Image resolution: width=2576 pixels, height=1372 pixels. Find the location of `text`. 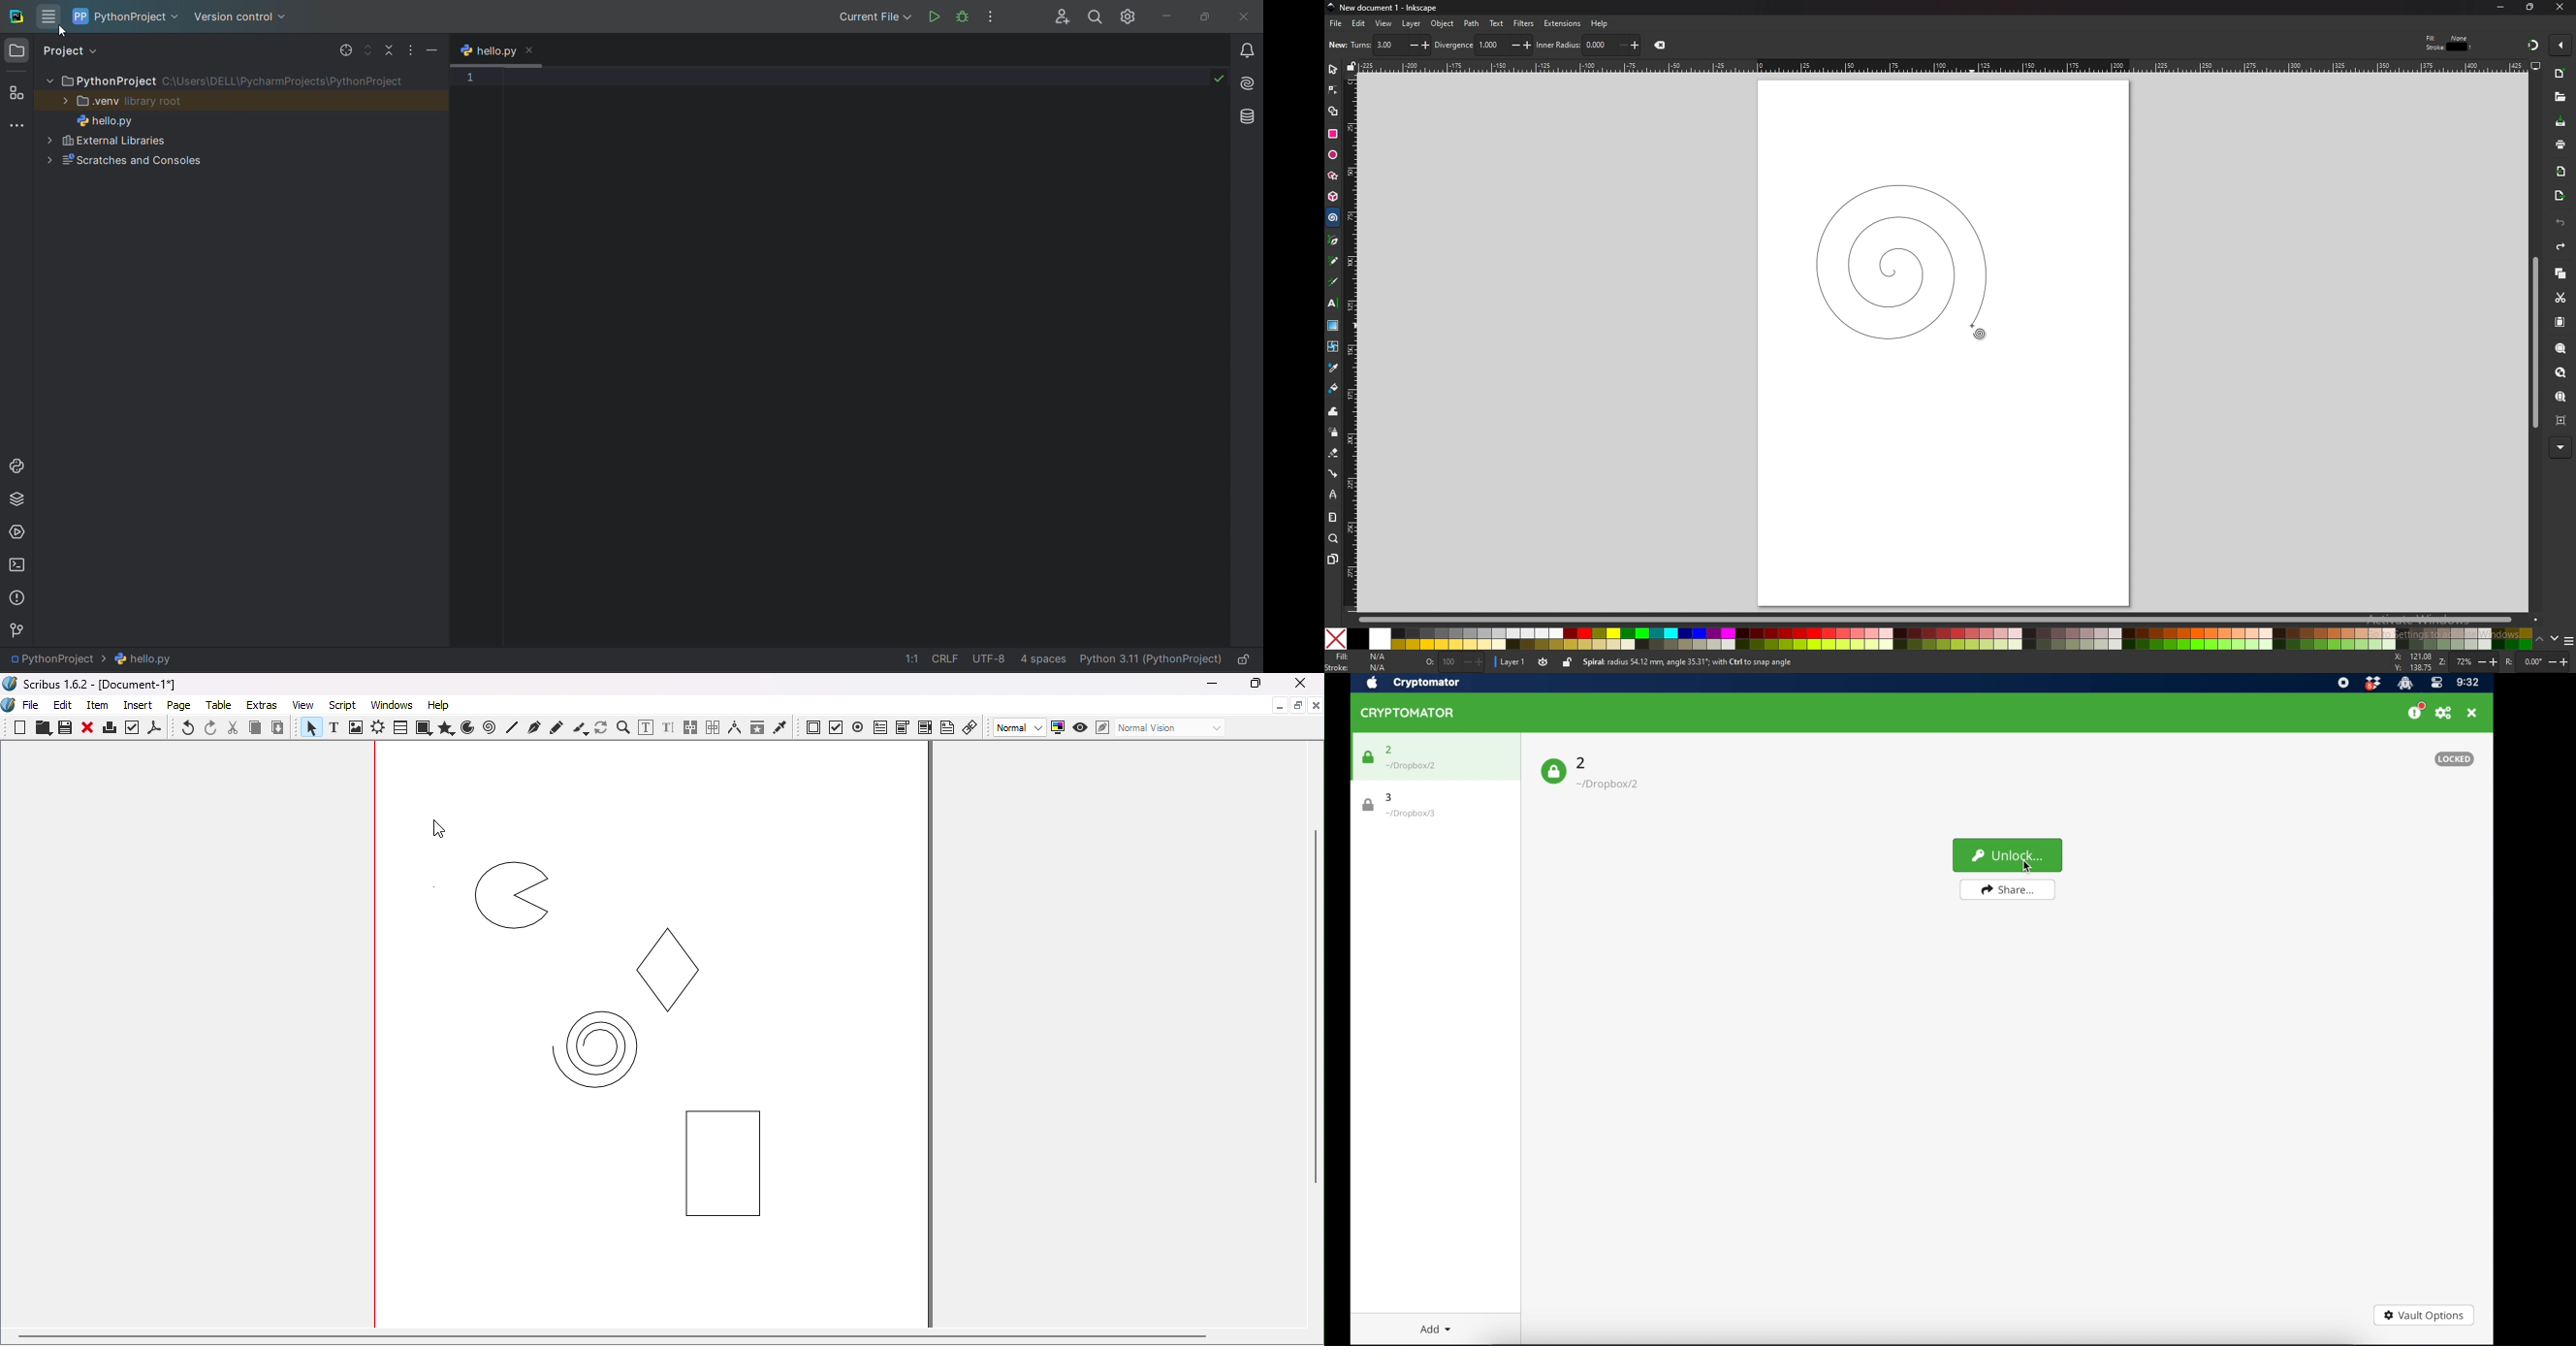

text is located at coordinates (1333, 302).